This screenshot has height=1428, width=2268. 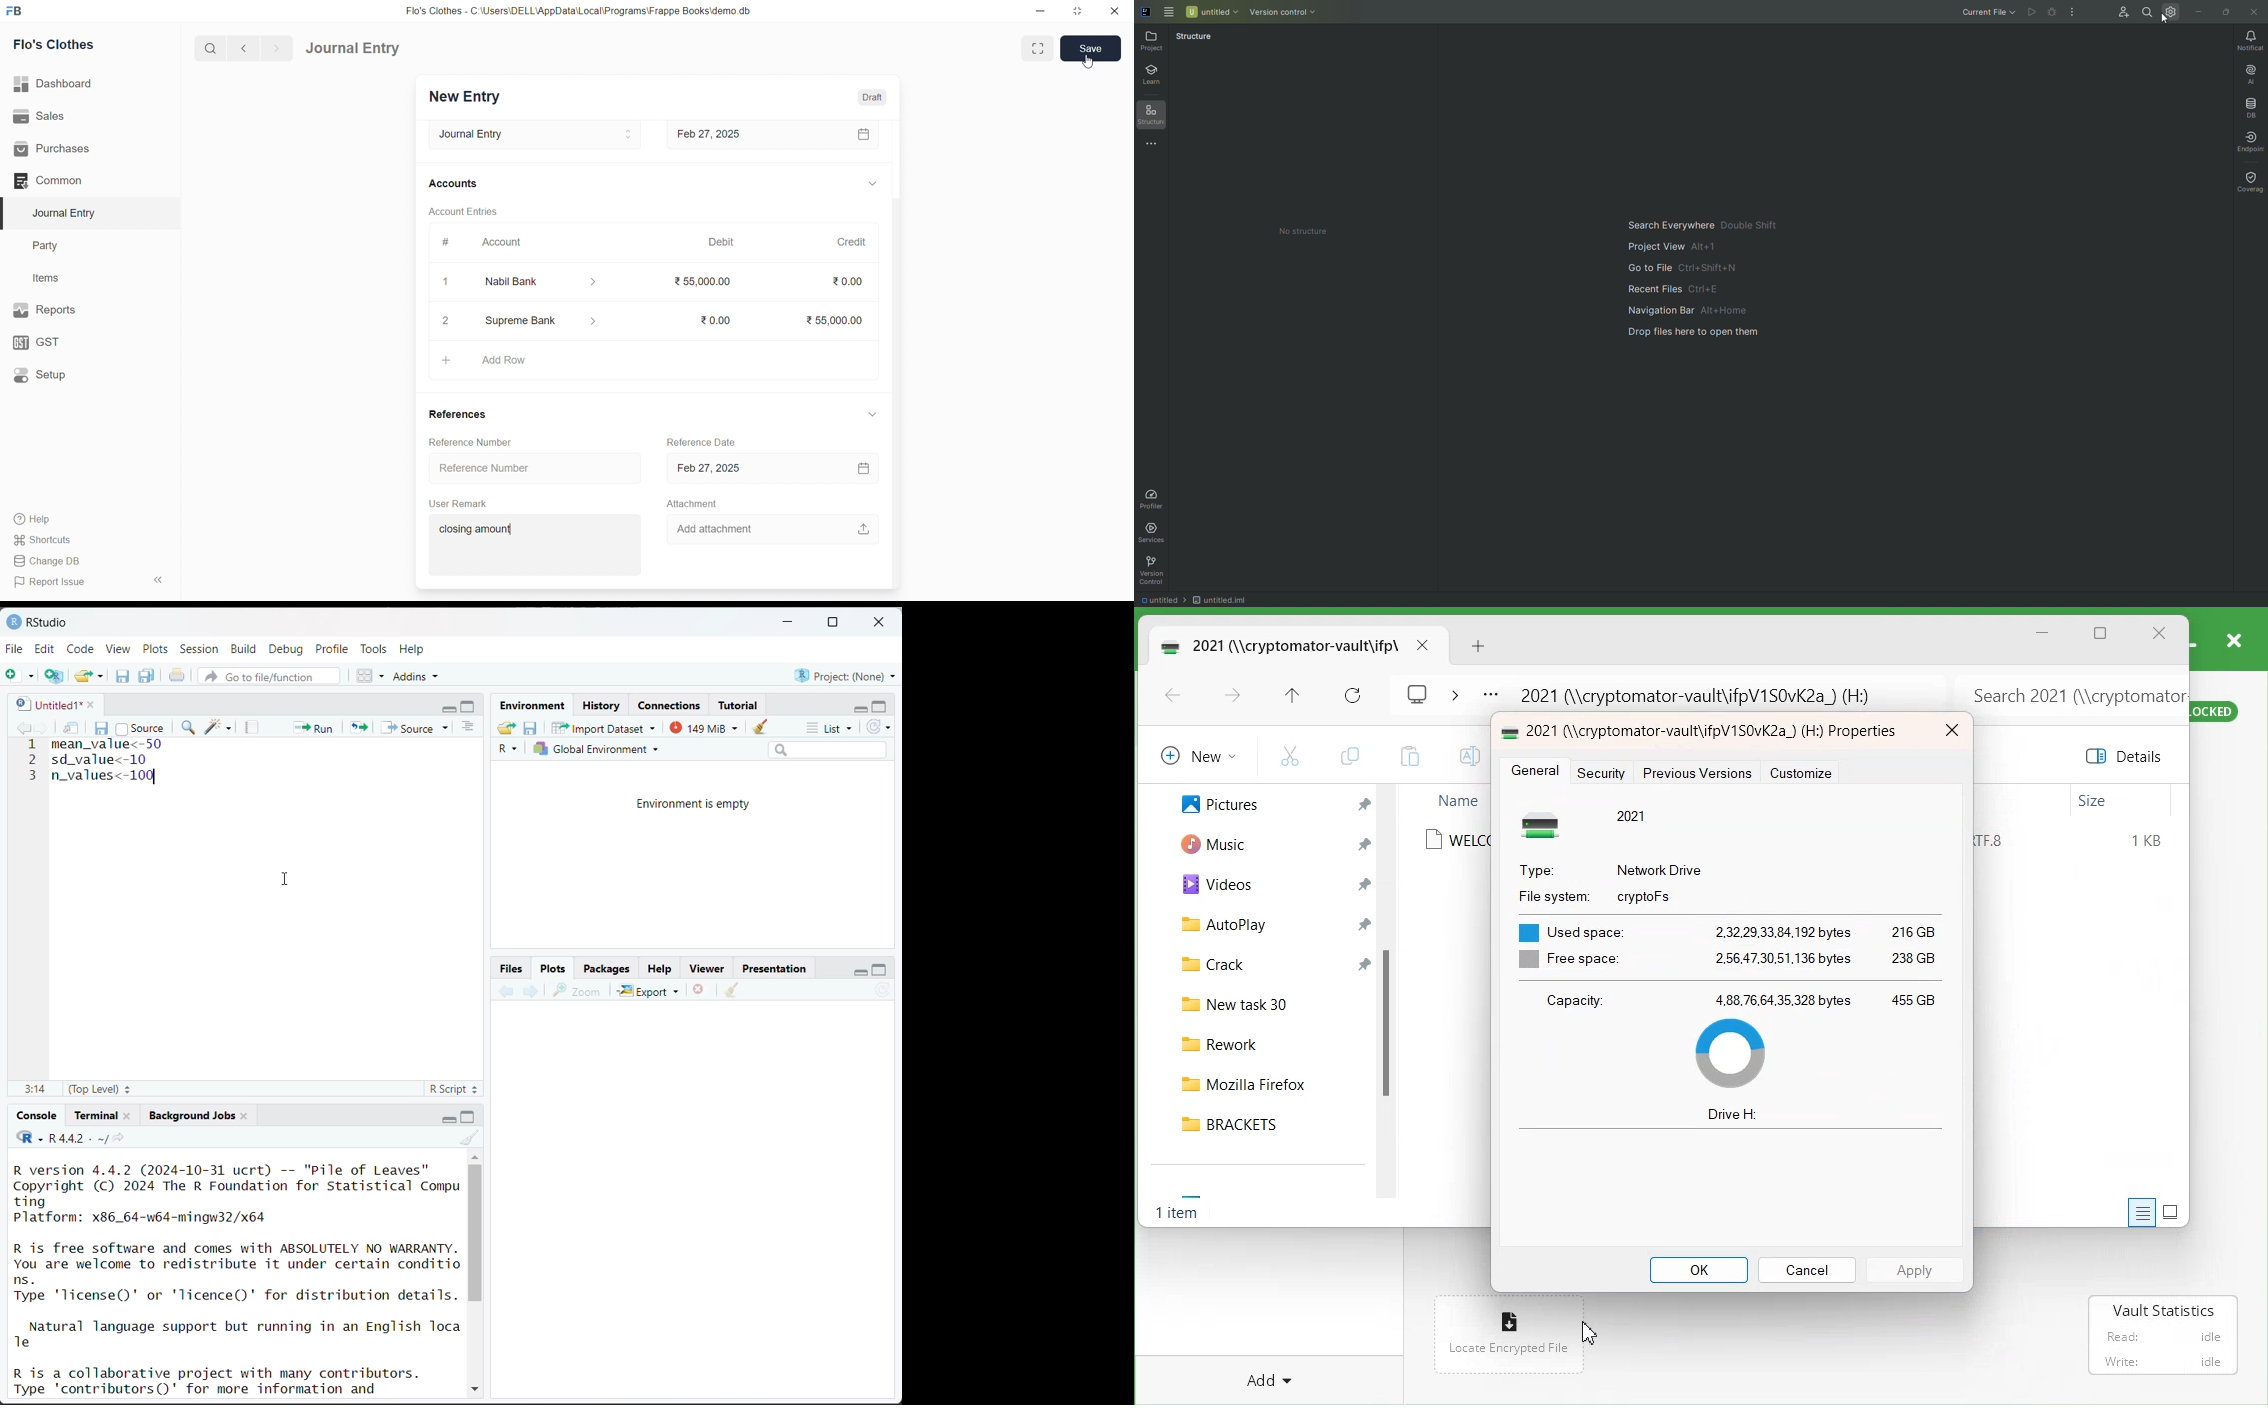 What do you see at coordinates (2251, 142) in the screenshot?
I see `Endpoint` at bounding box center [2251, 142].